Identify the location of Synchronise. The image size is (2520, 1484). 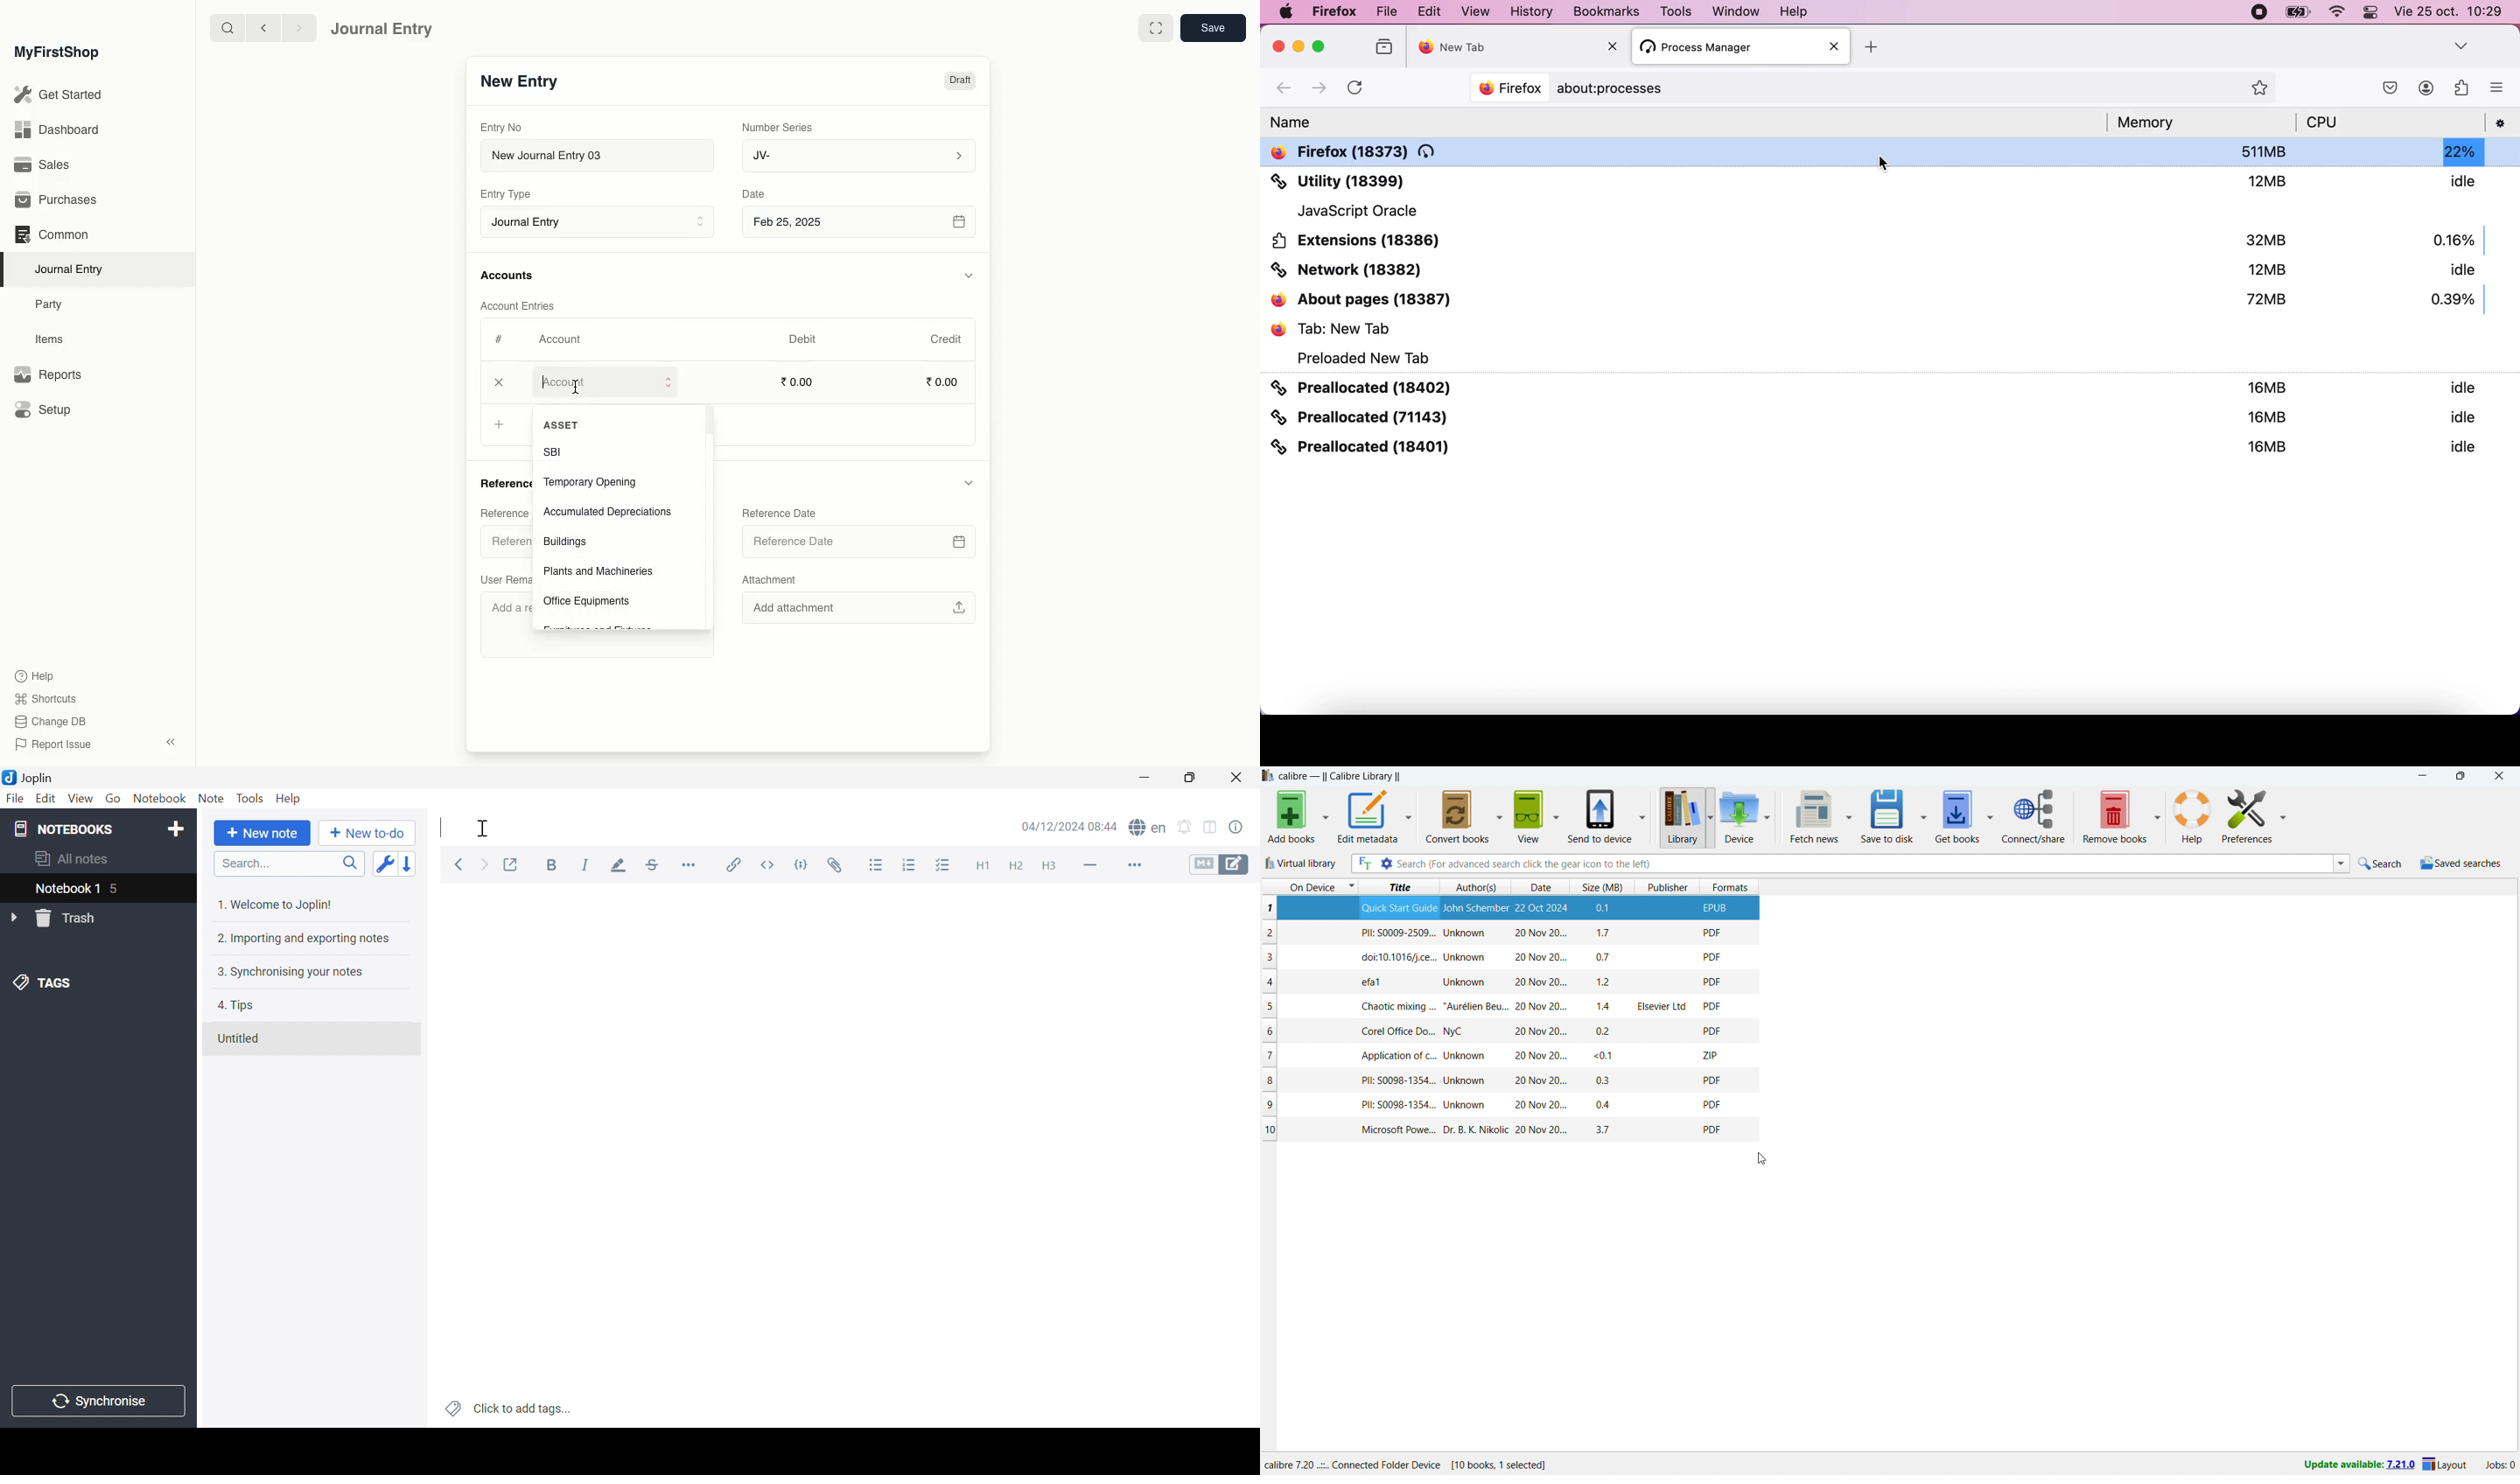
(95, 1400).